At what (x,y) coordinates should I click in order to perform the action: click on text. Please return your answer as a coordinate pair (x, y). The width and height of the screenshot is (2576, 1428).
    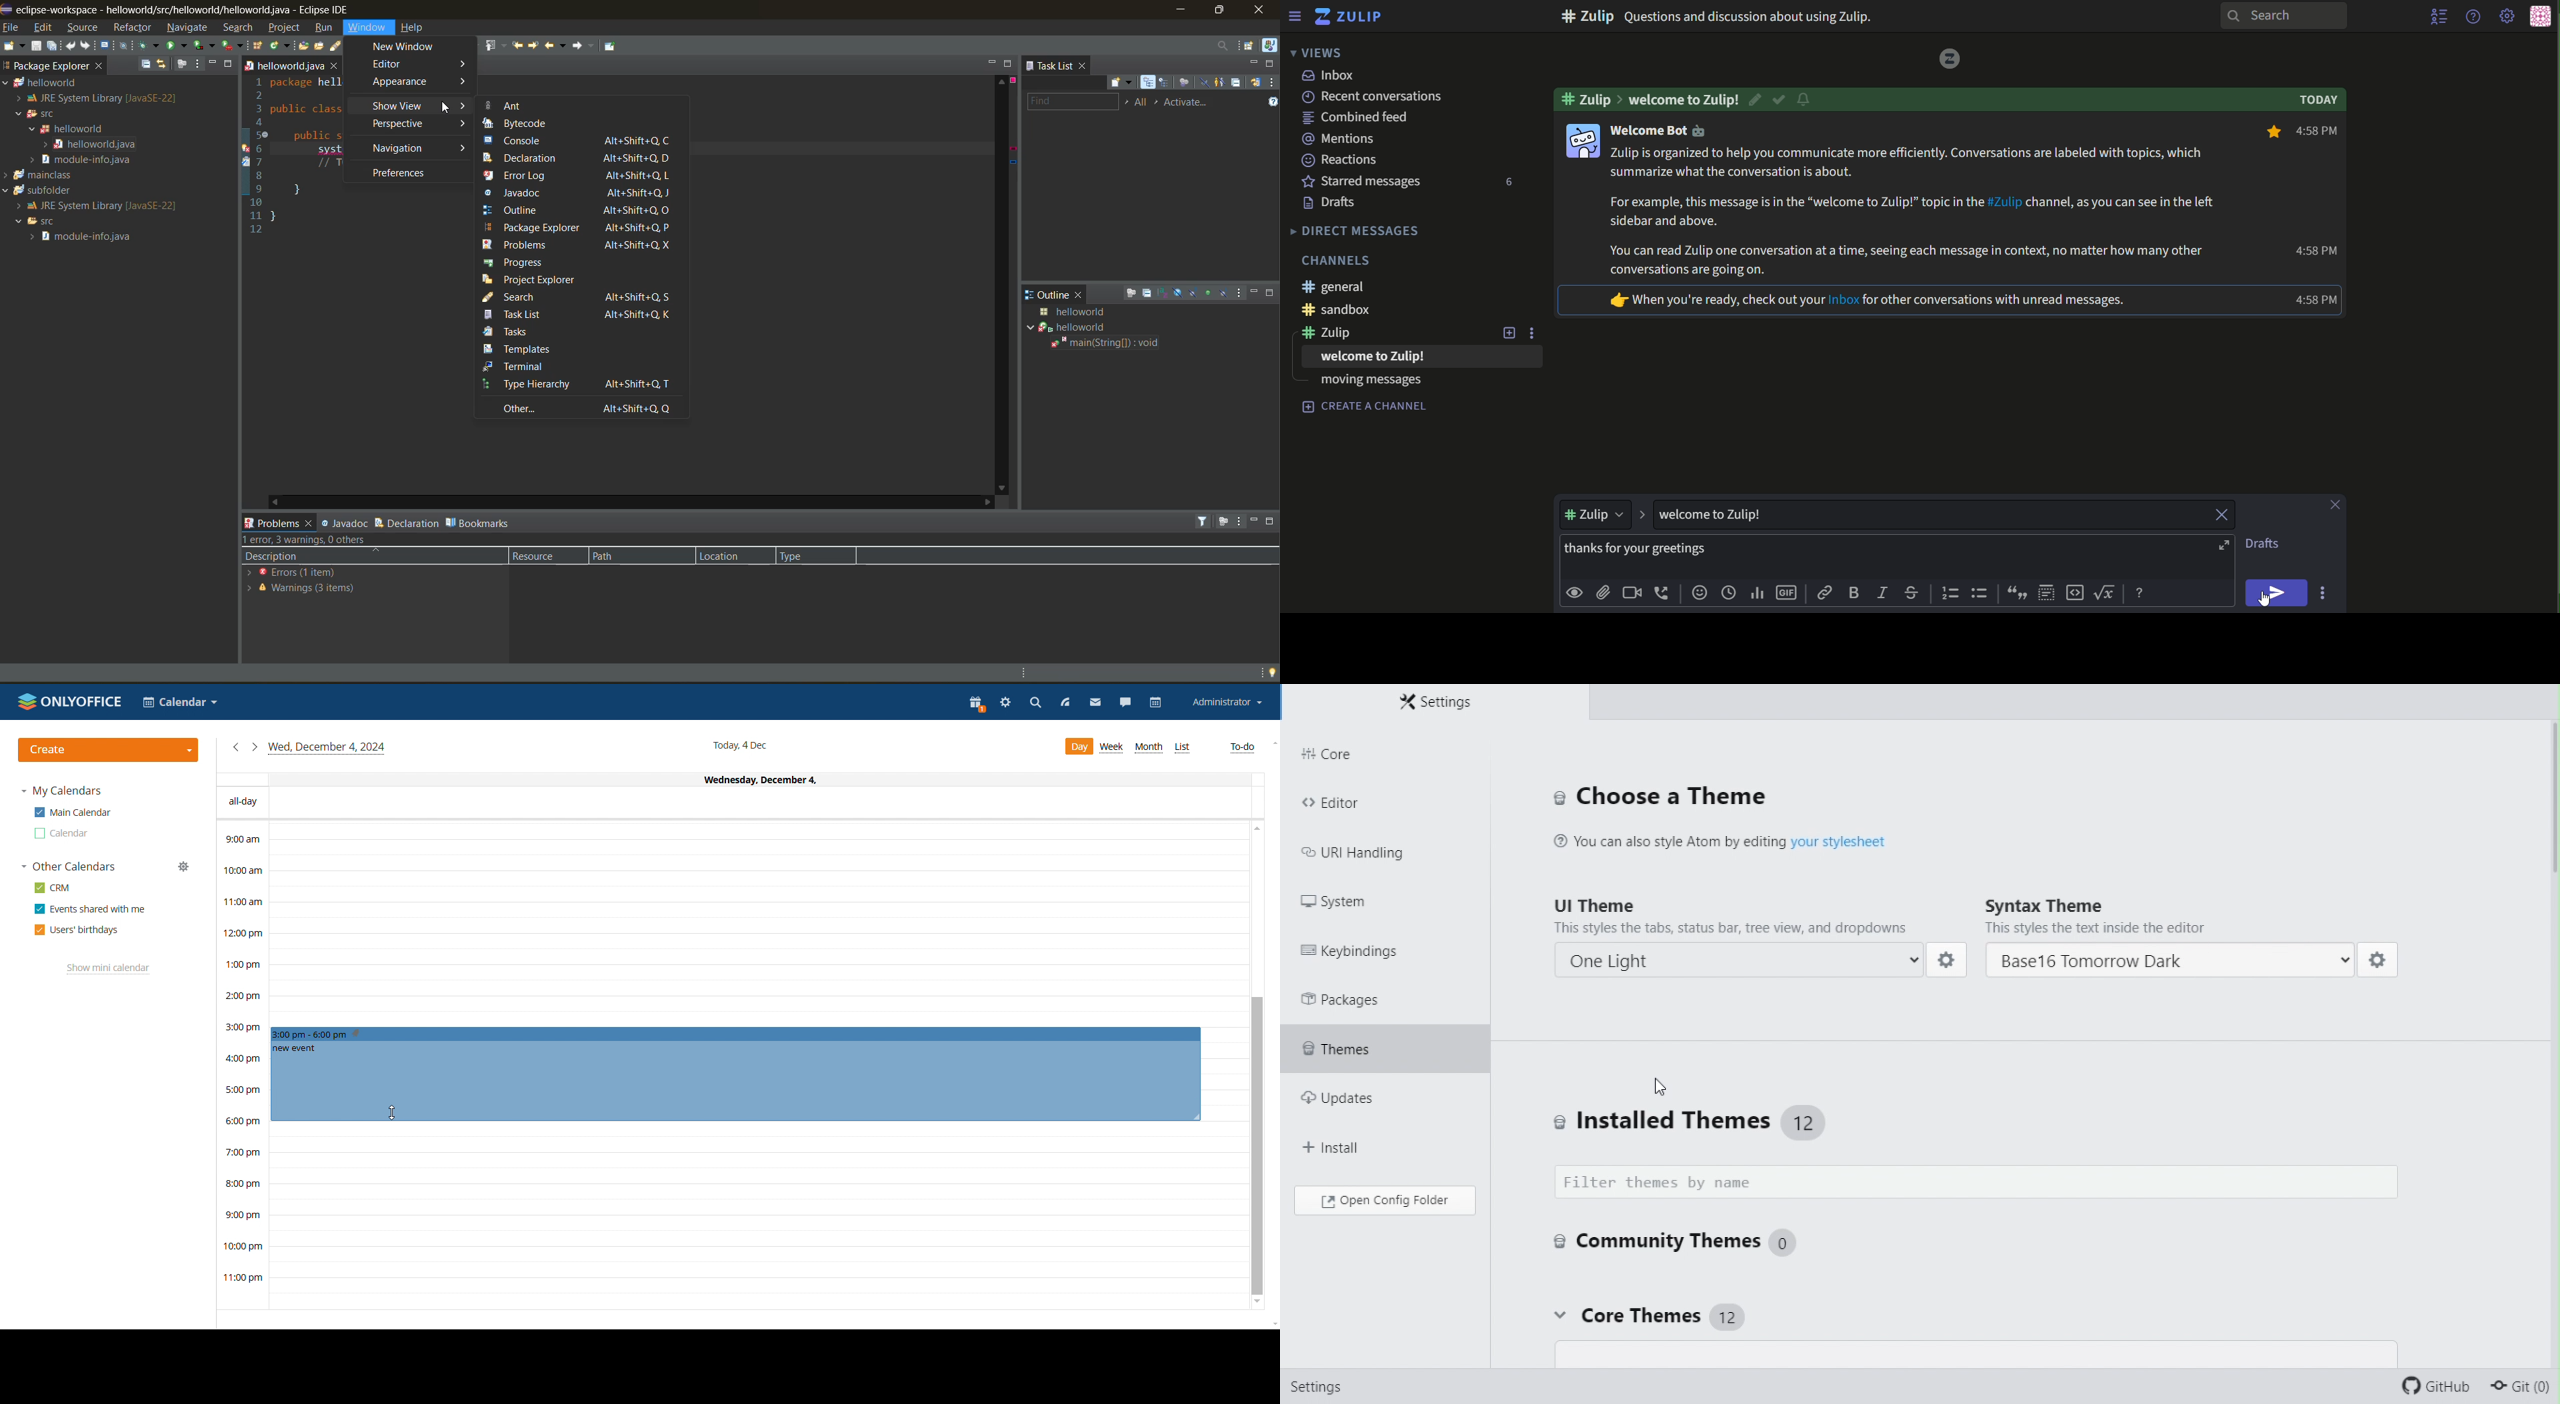
    Looking at the image, I should click on (1341, 160).